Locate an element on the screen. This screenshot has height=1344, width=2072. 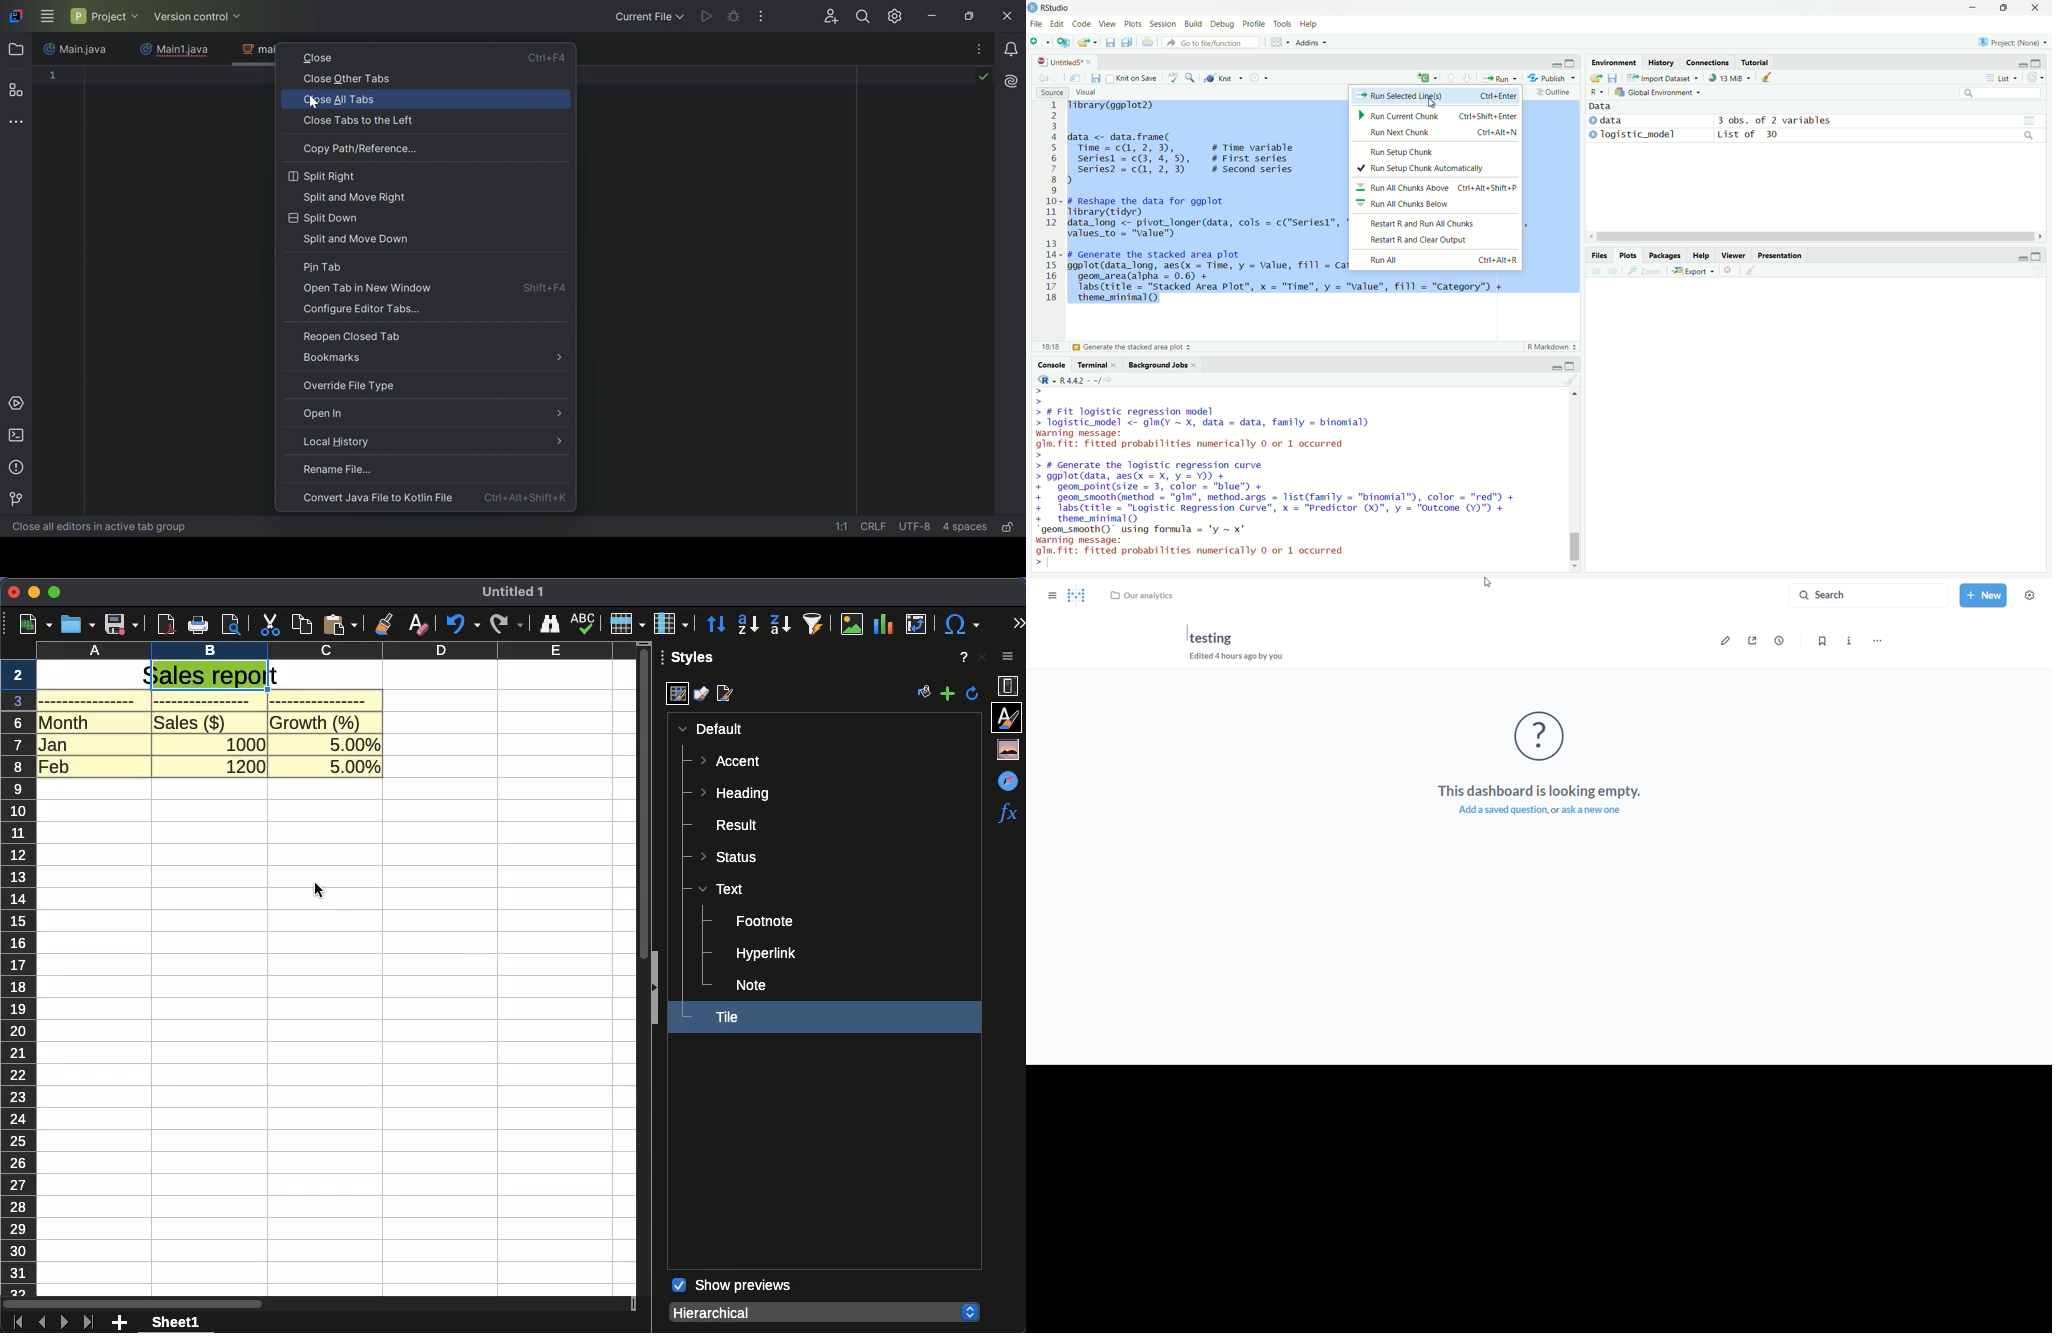
note is located at coordinates (753, 985).